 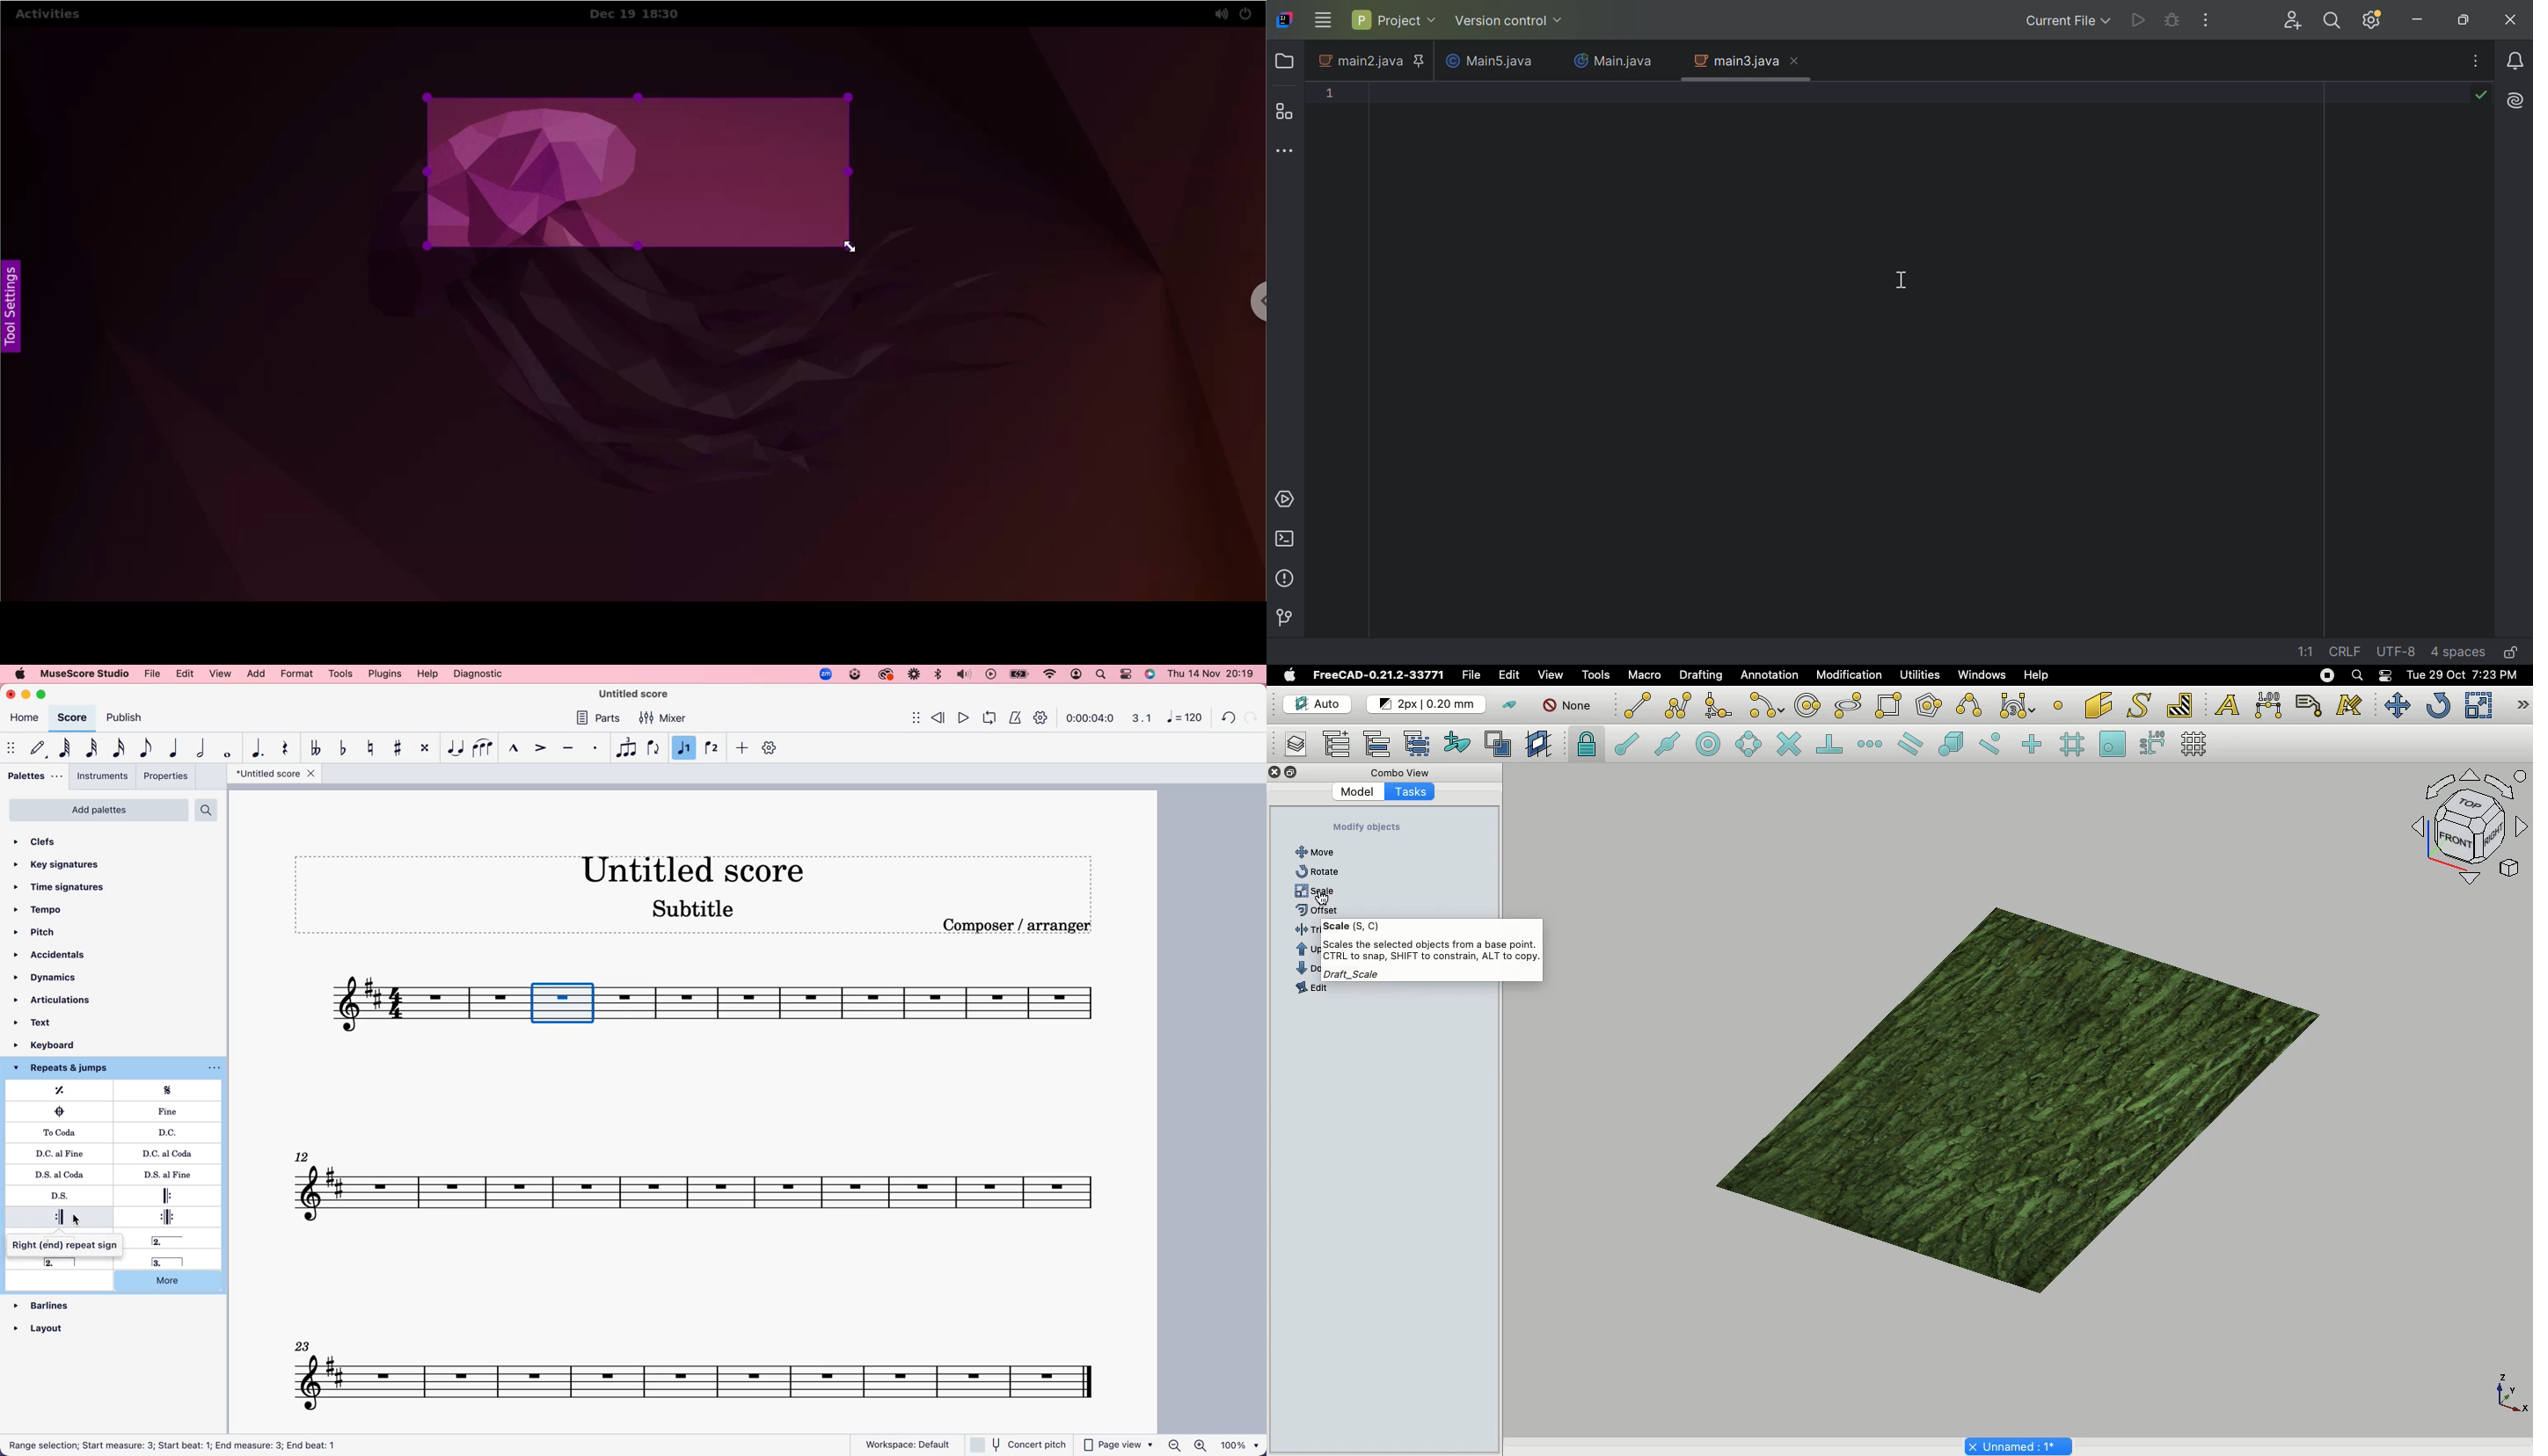 I want to click on Draft modification tools, so click(x=2522, y=705).